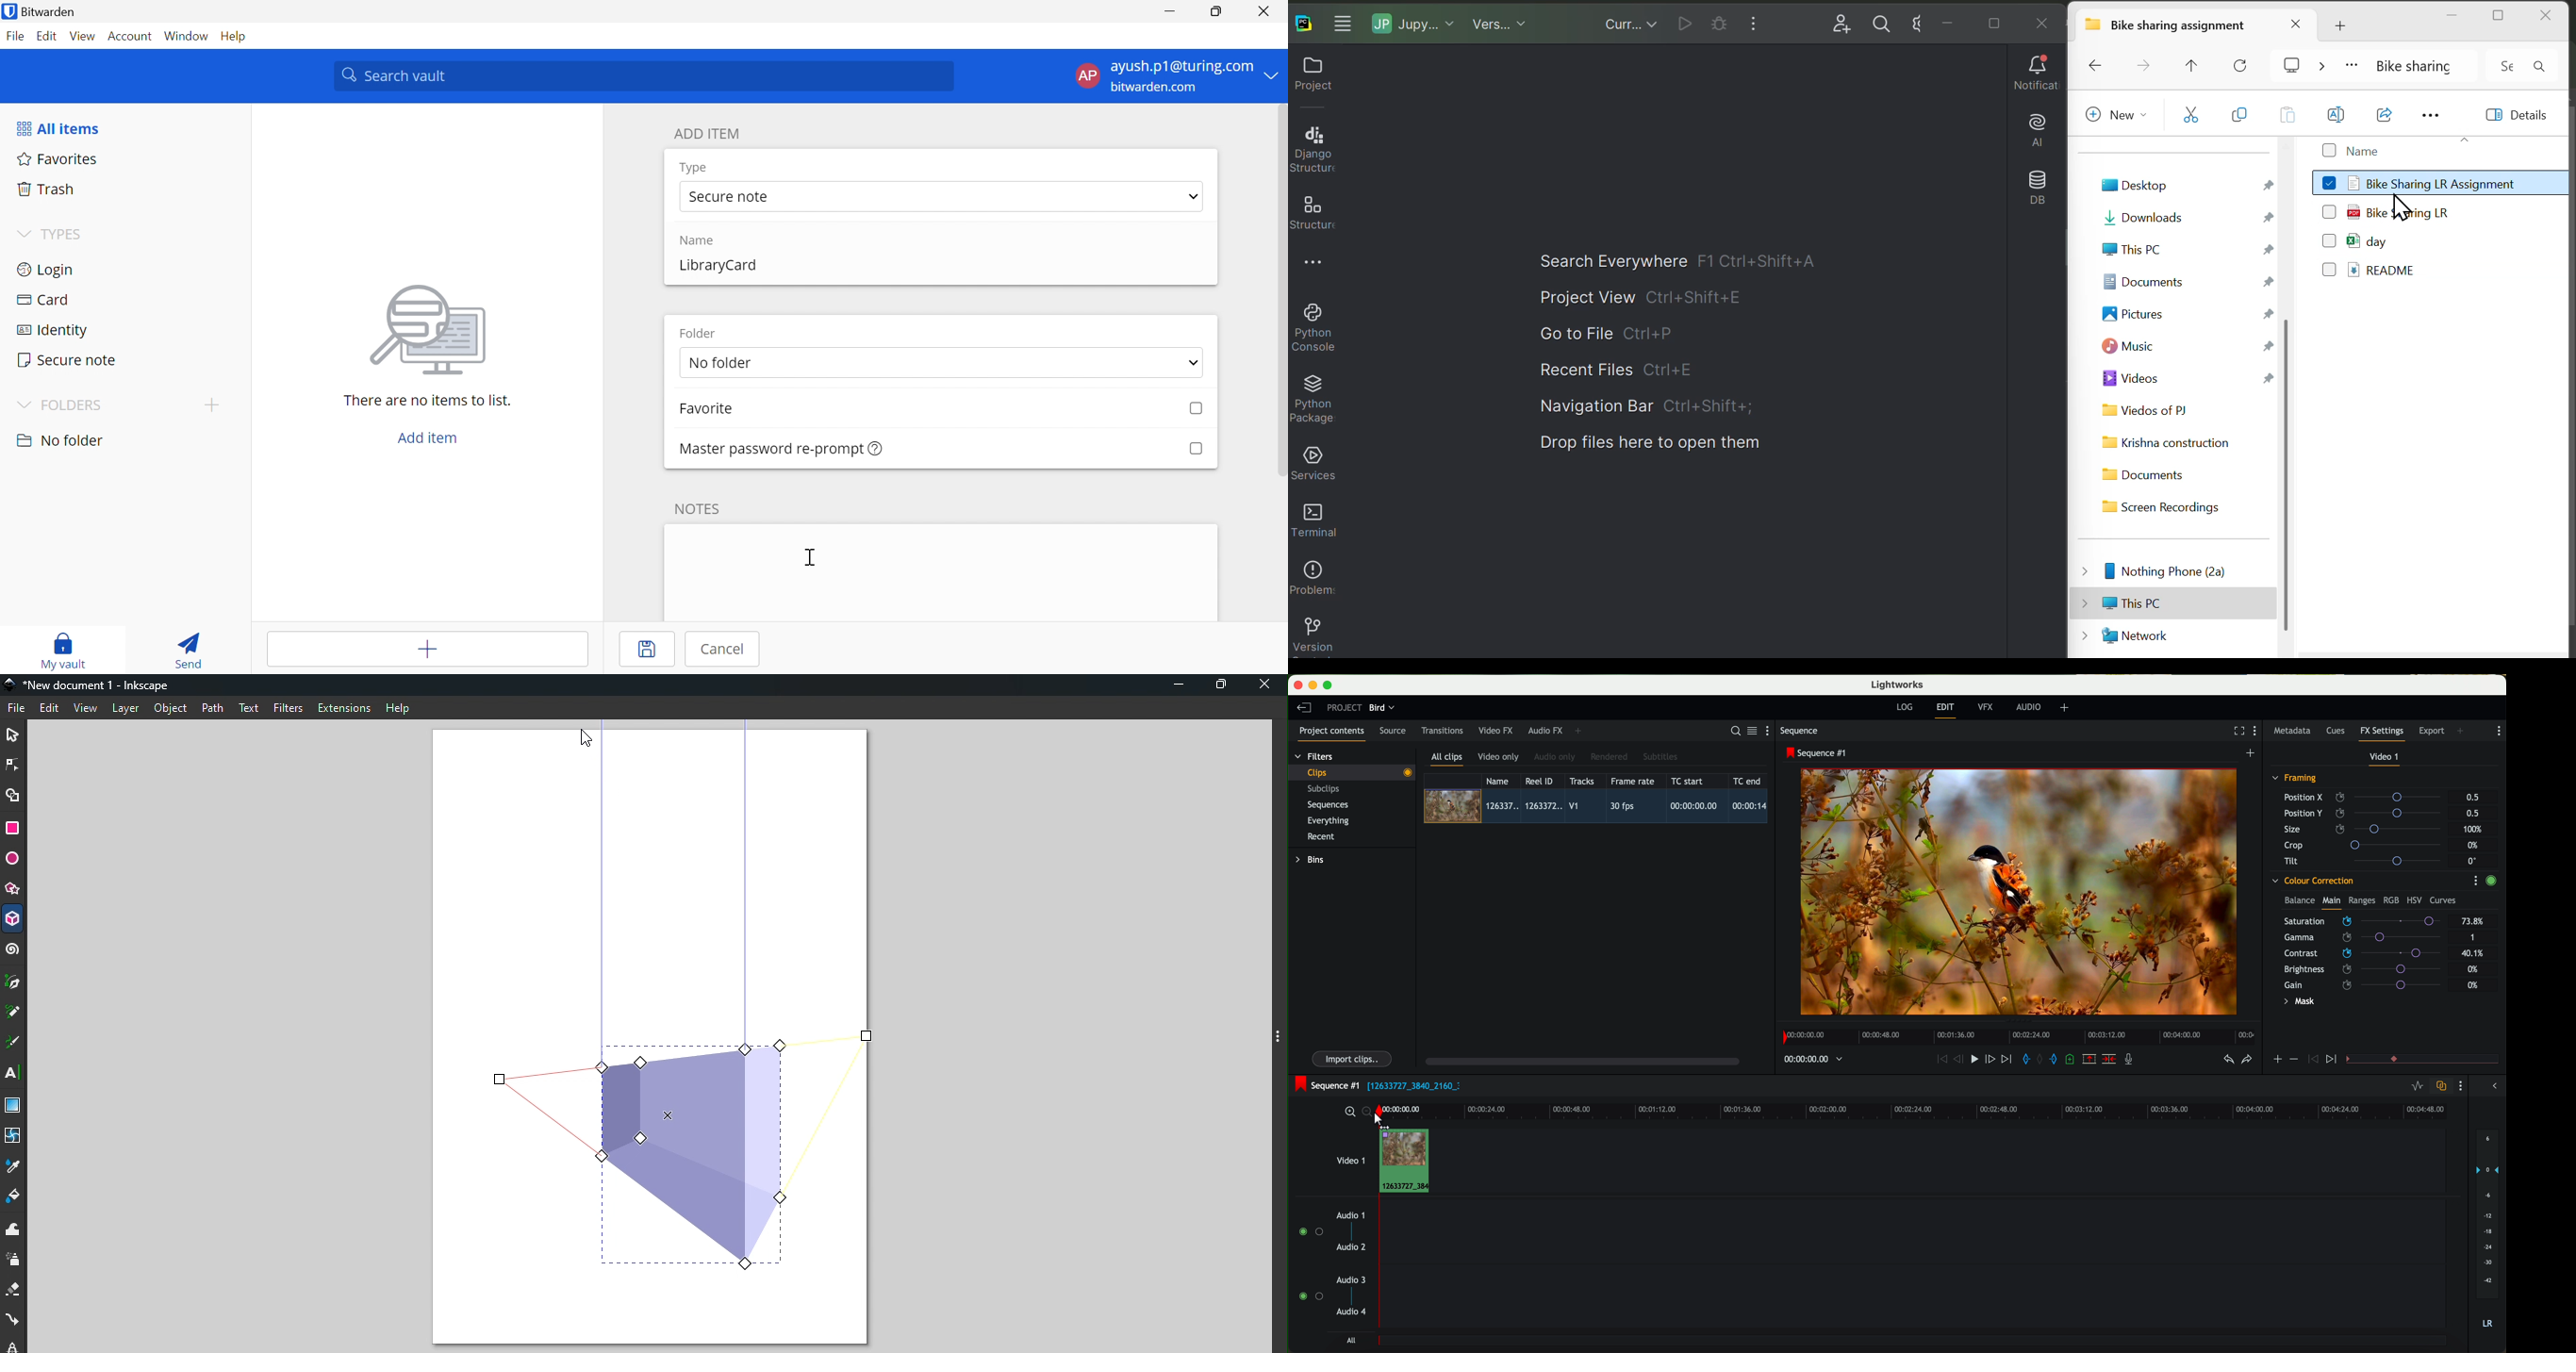 The width and height of the screenshot is (2576, 1372). I want to click on mask, so click(2298, 1002).